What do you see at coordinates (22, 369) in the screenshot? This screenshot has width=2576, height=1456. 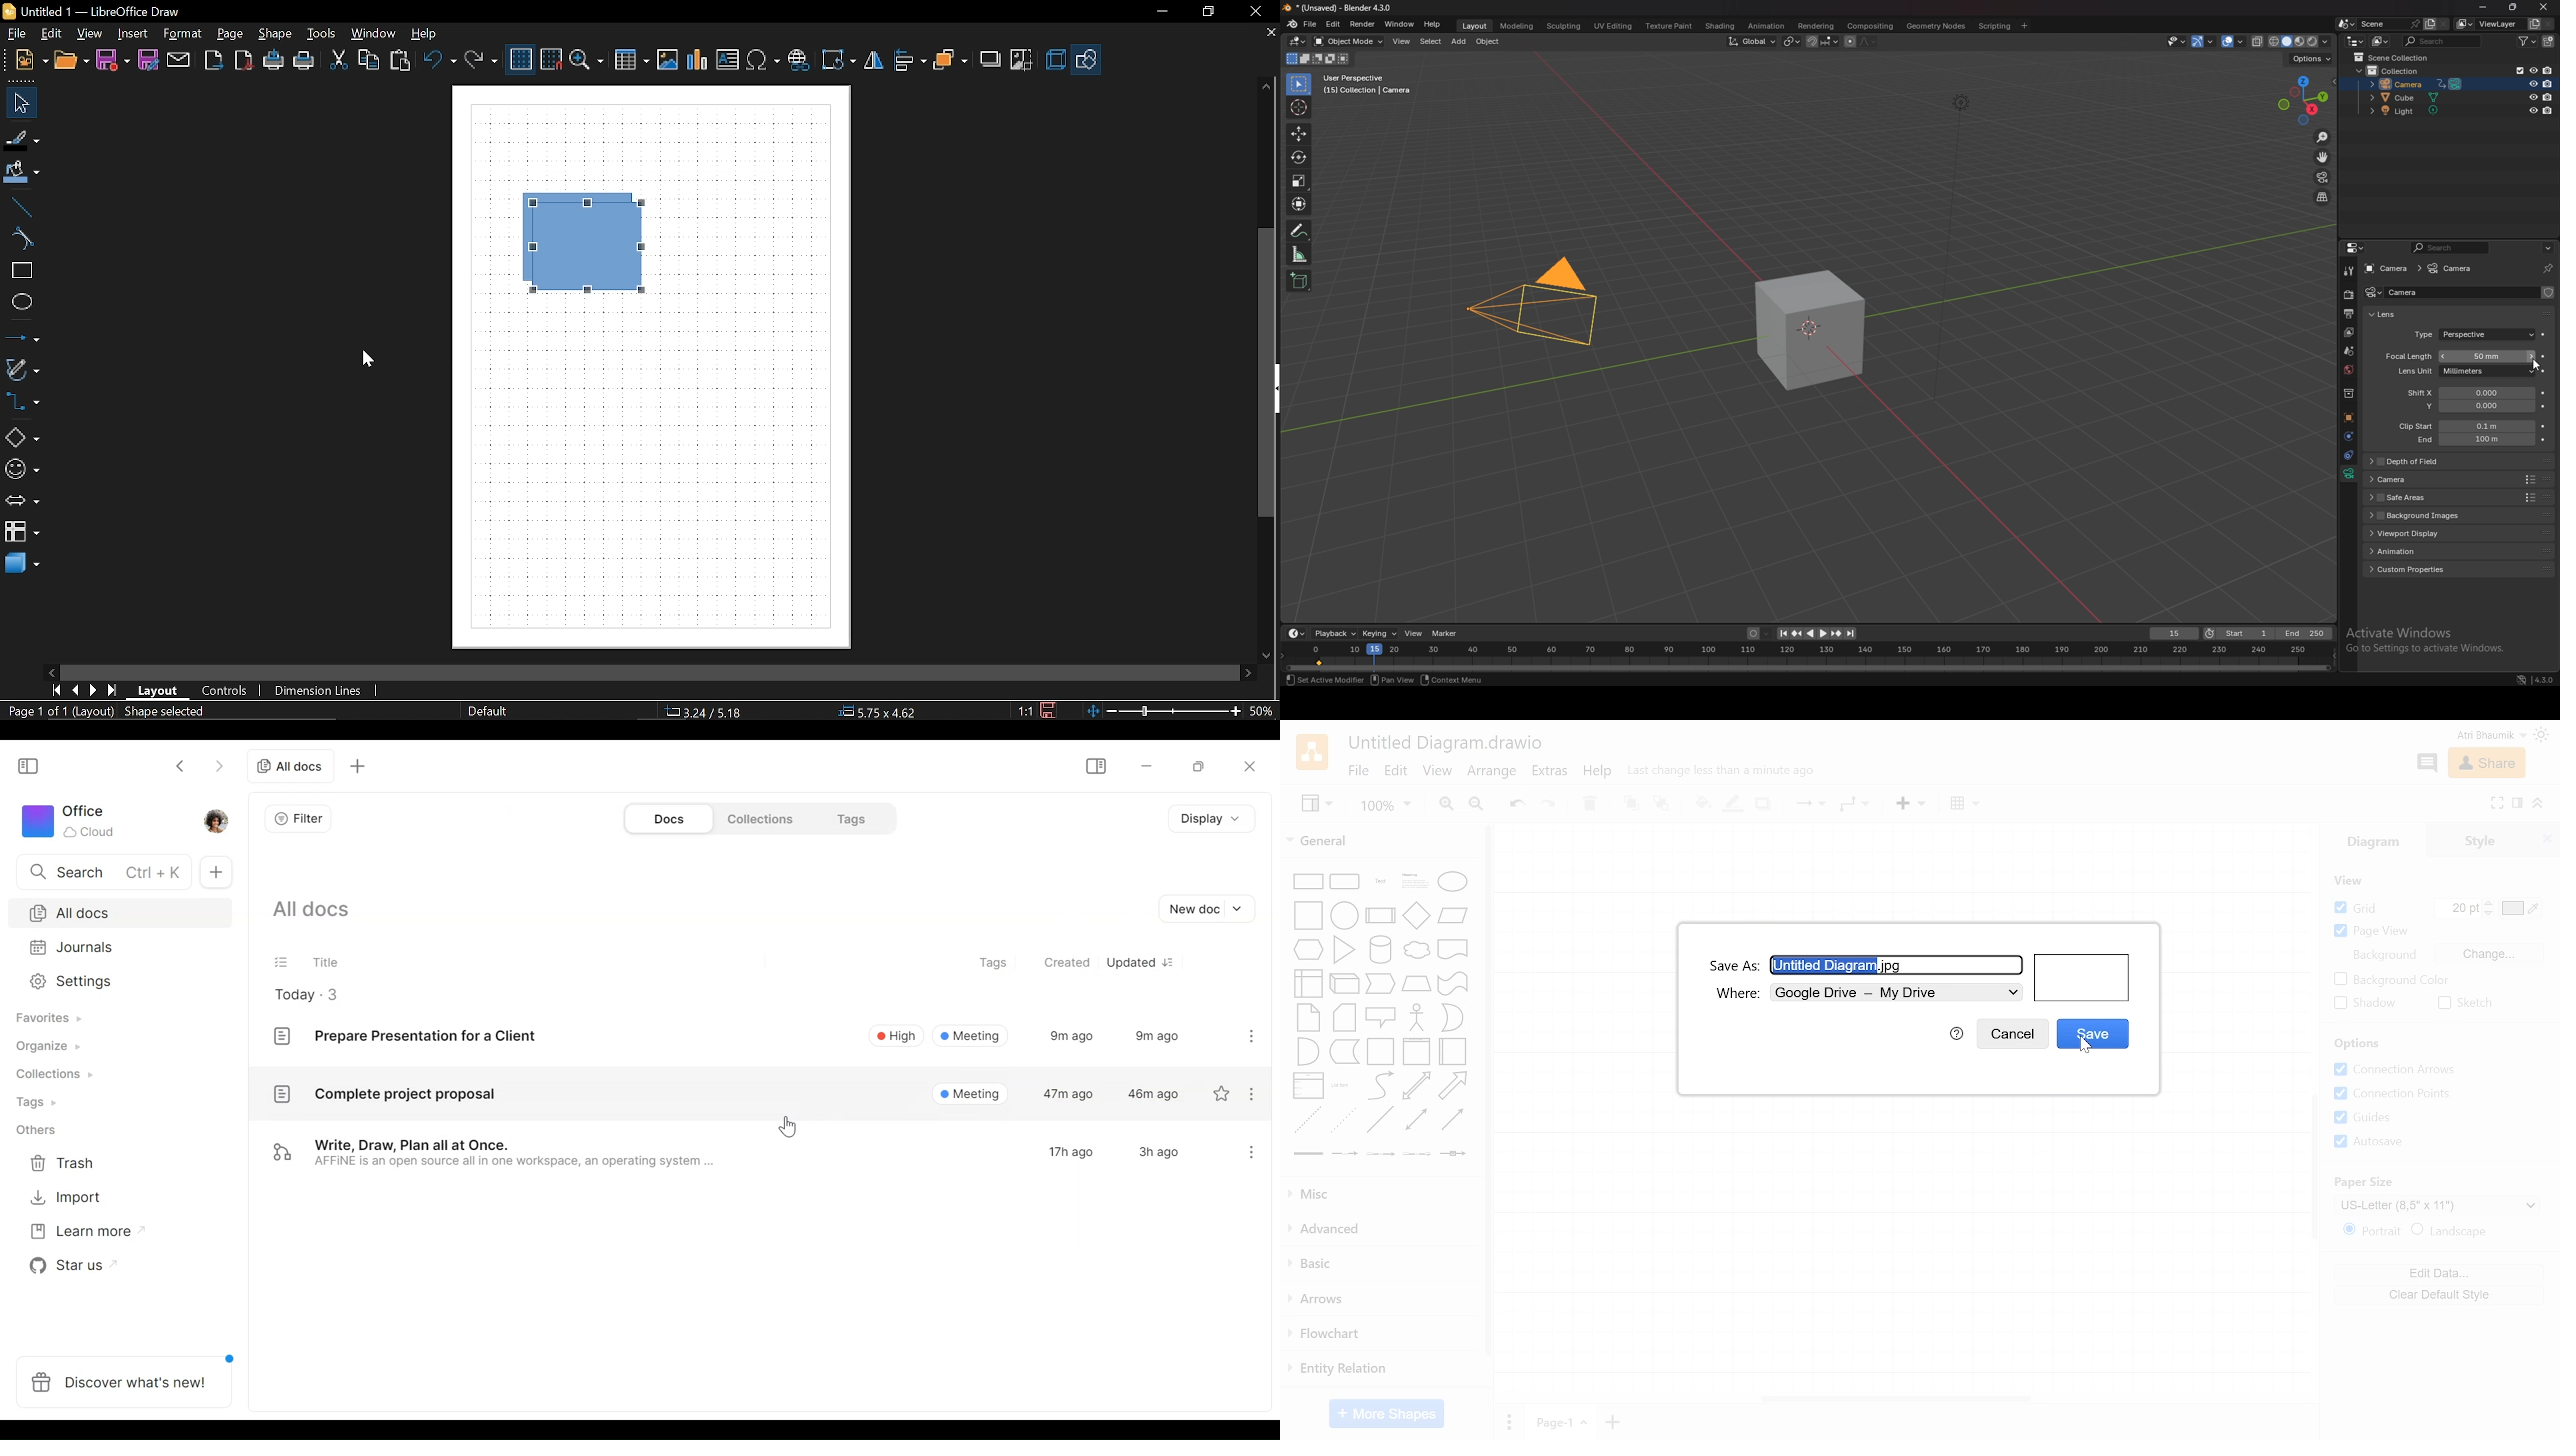 I see `Curves and polygon` at bounding box center [22, 369].